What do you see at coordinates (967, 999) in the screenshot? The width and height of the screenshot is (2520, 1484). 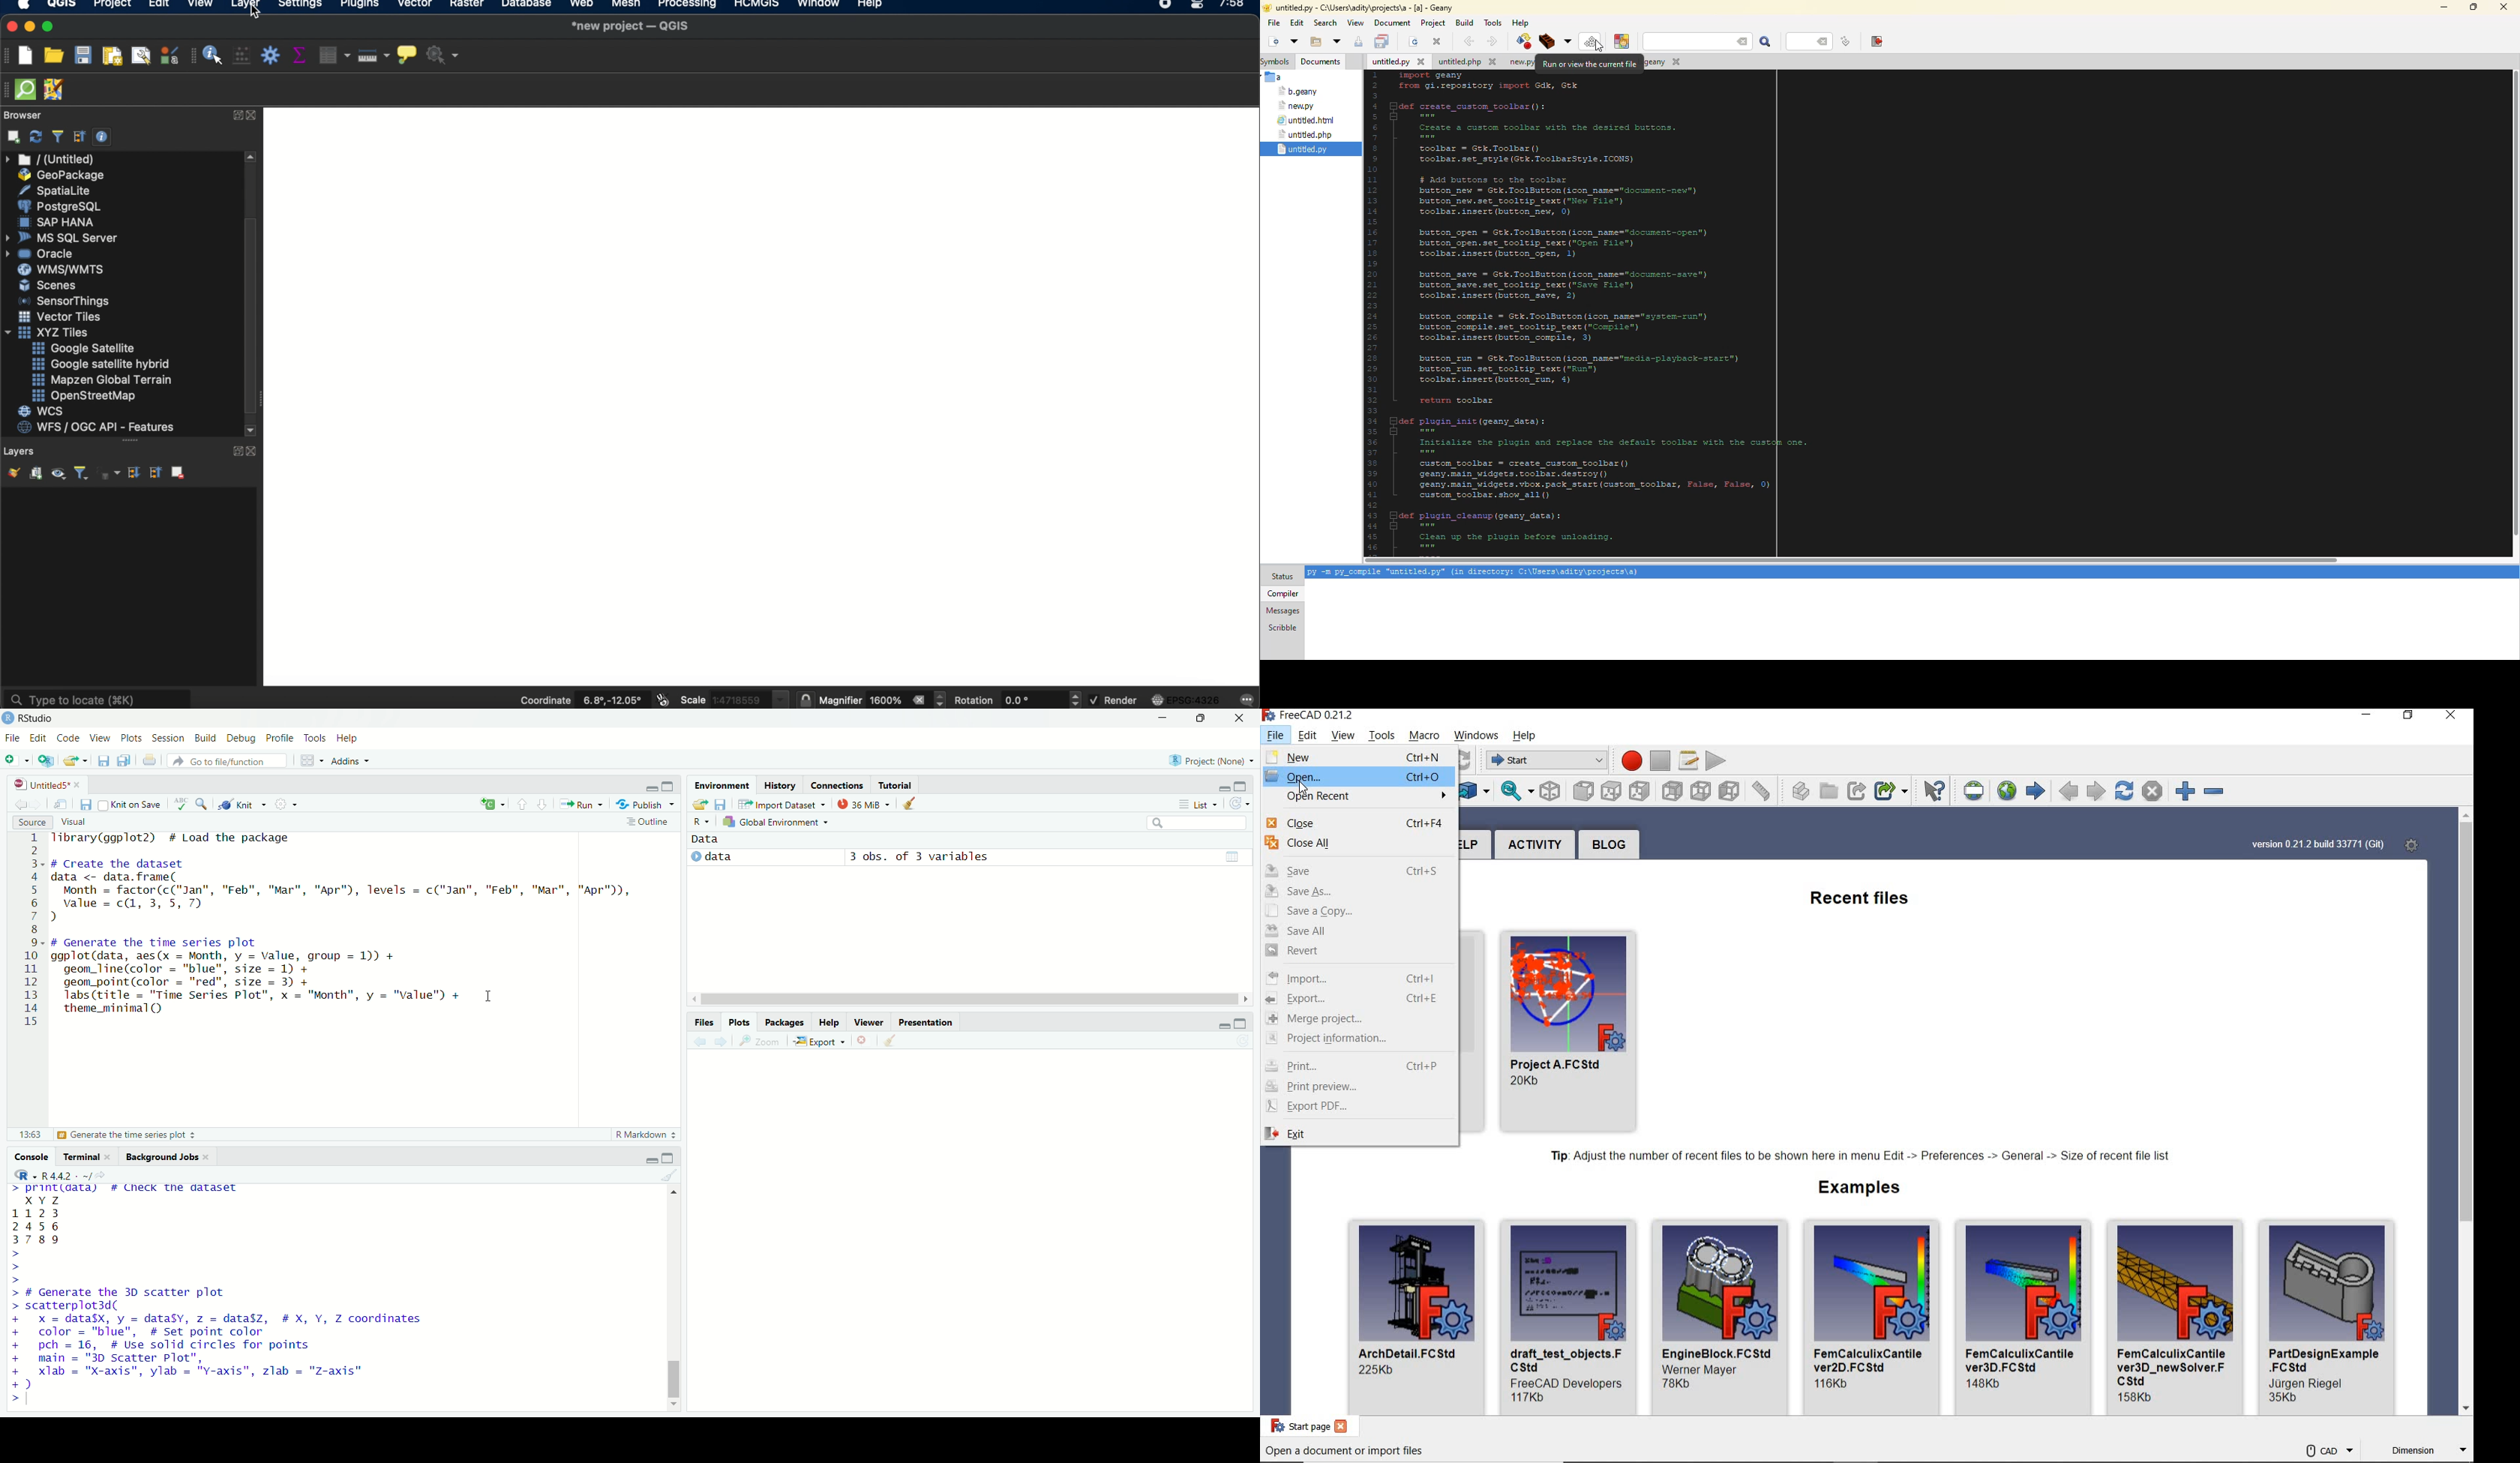 I see `scrollbar` at bounding box center [967, 999].